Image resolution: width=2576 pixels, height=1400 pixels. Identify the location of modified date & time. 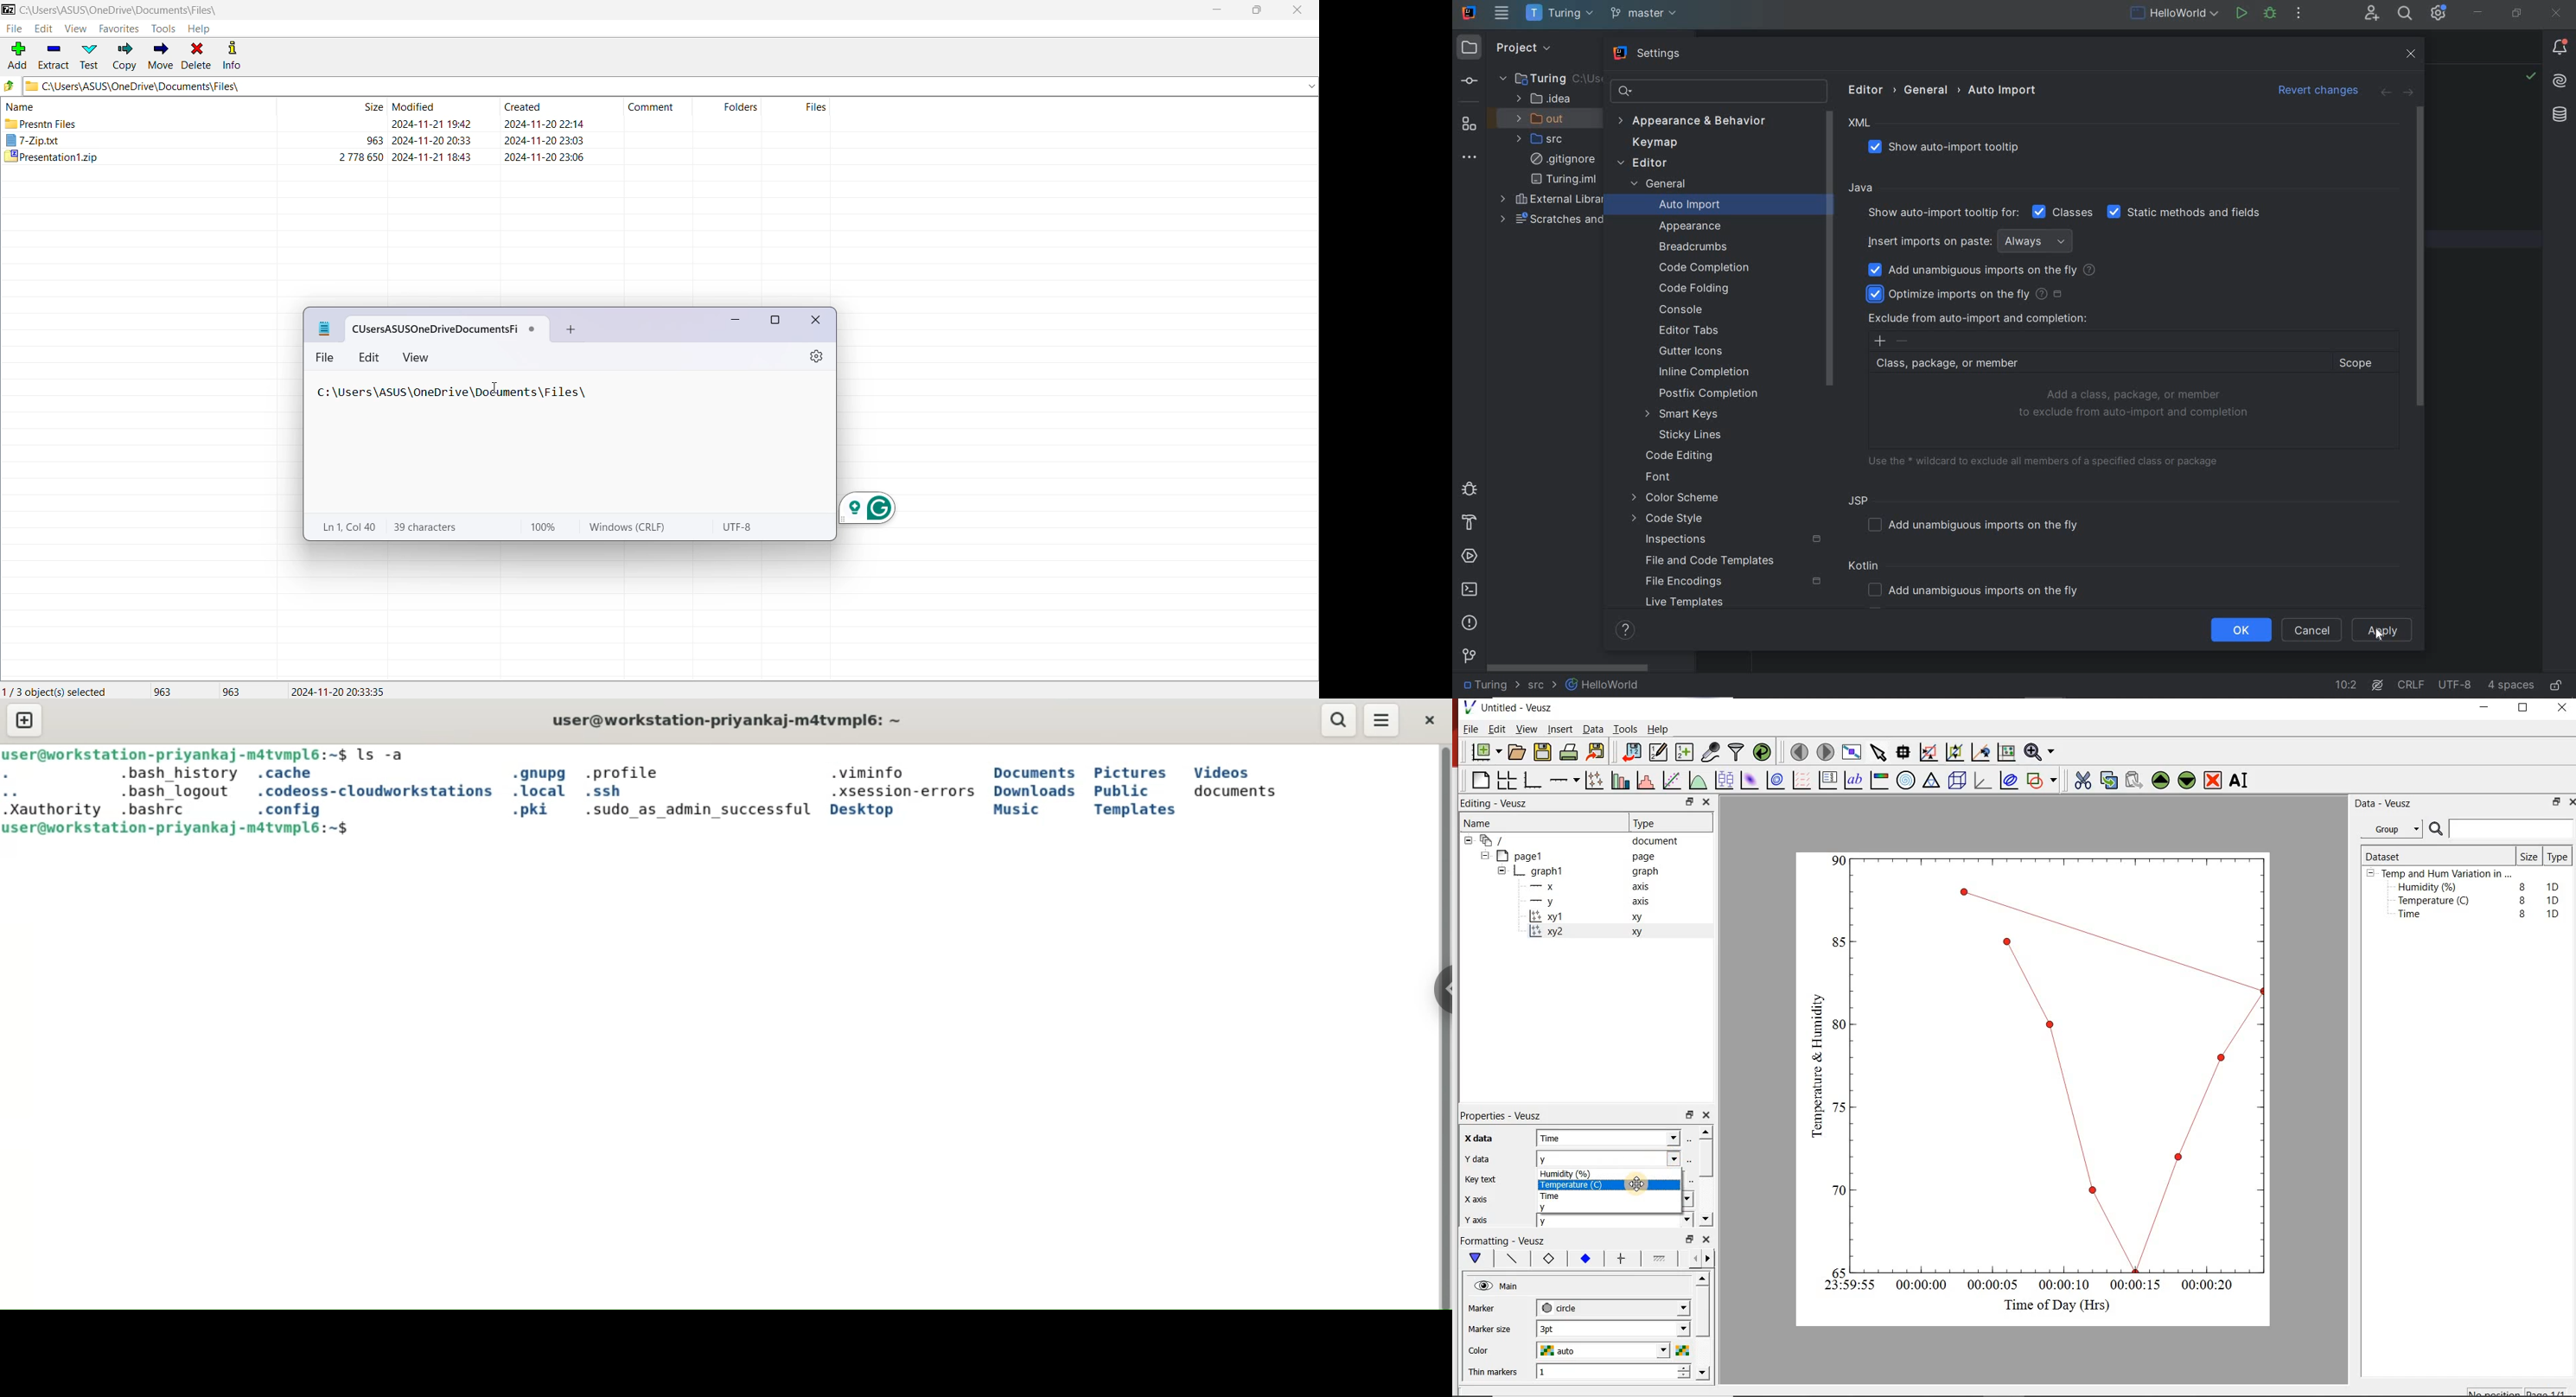
(432, 124).